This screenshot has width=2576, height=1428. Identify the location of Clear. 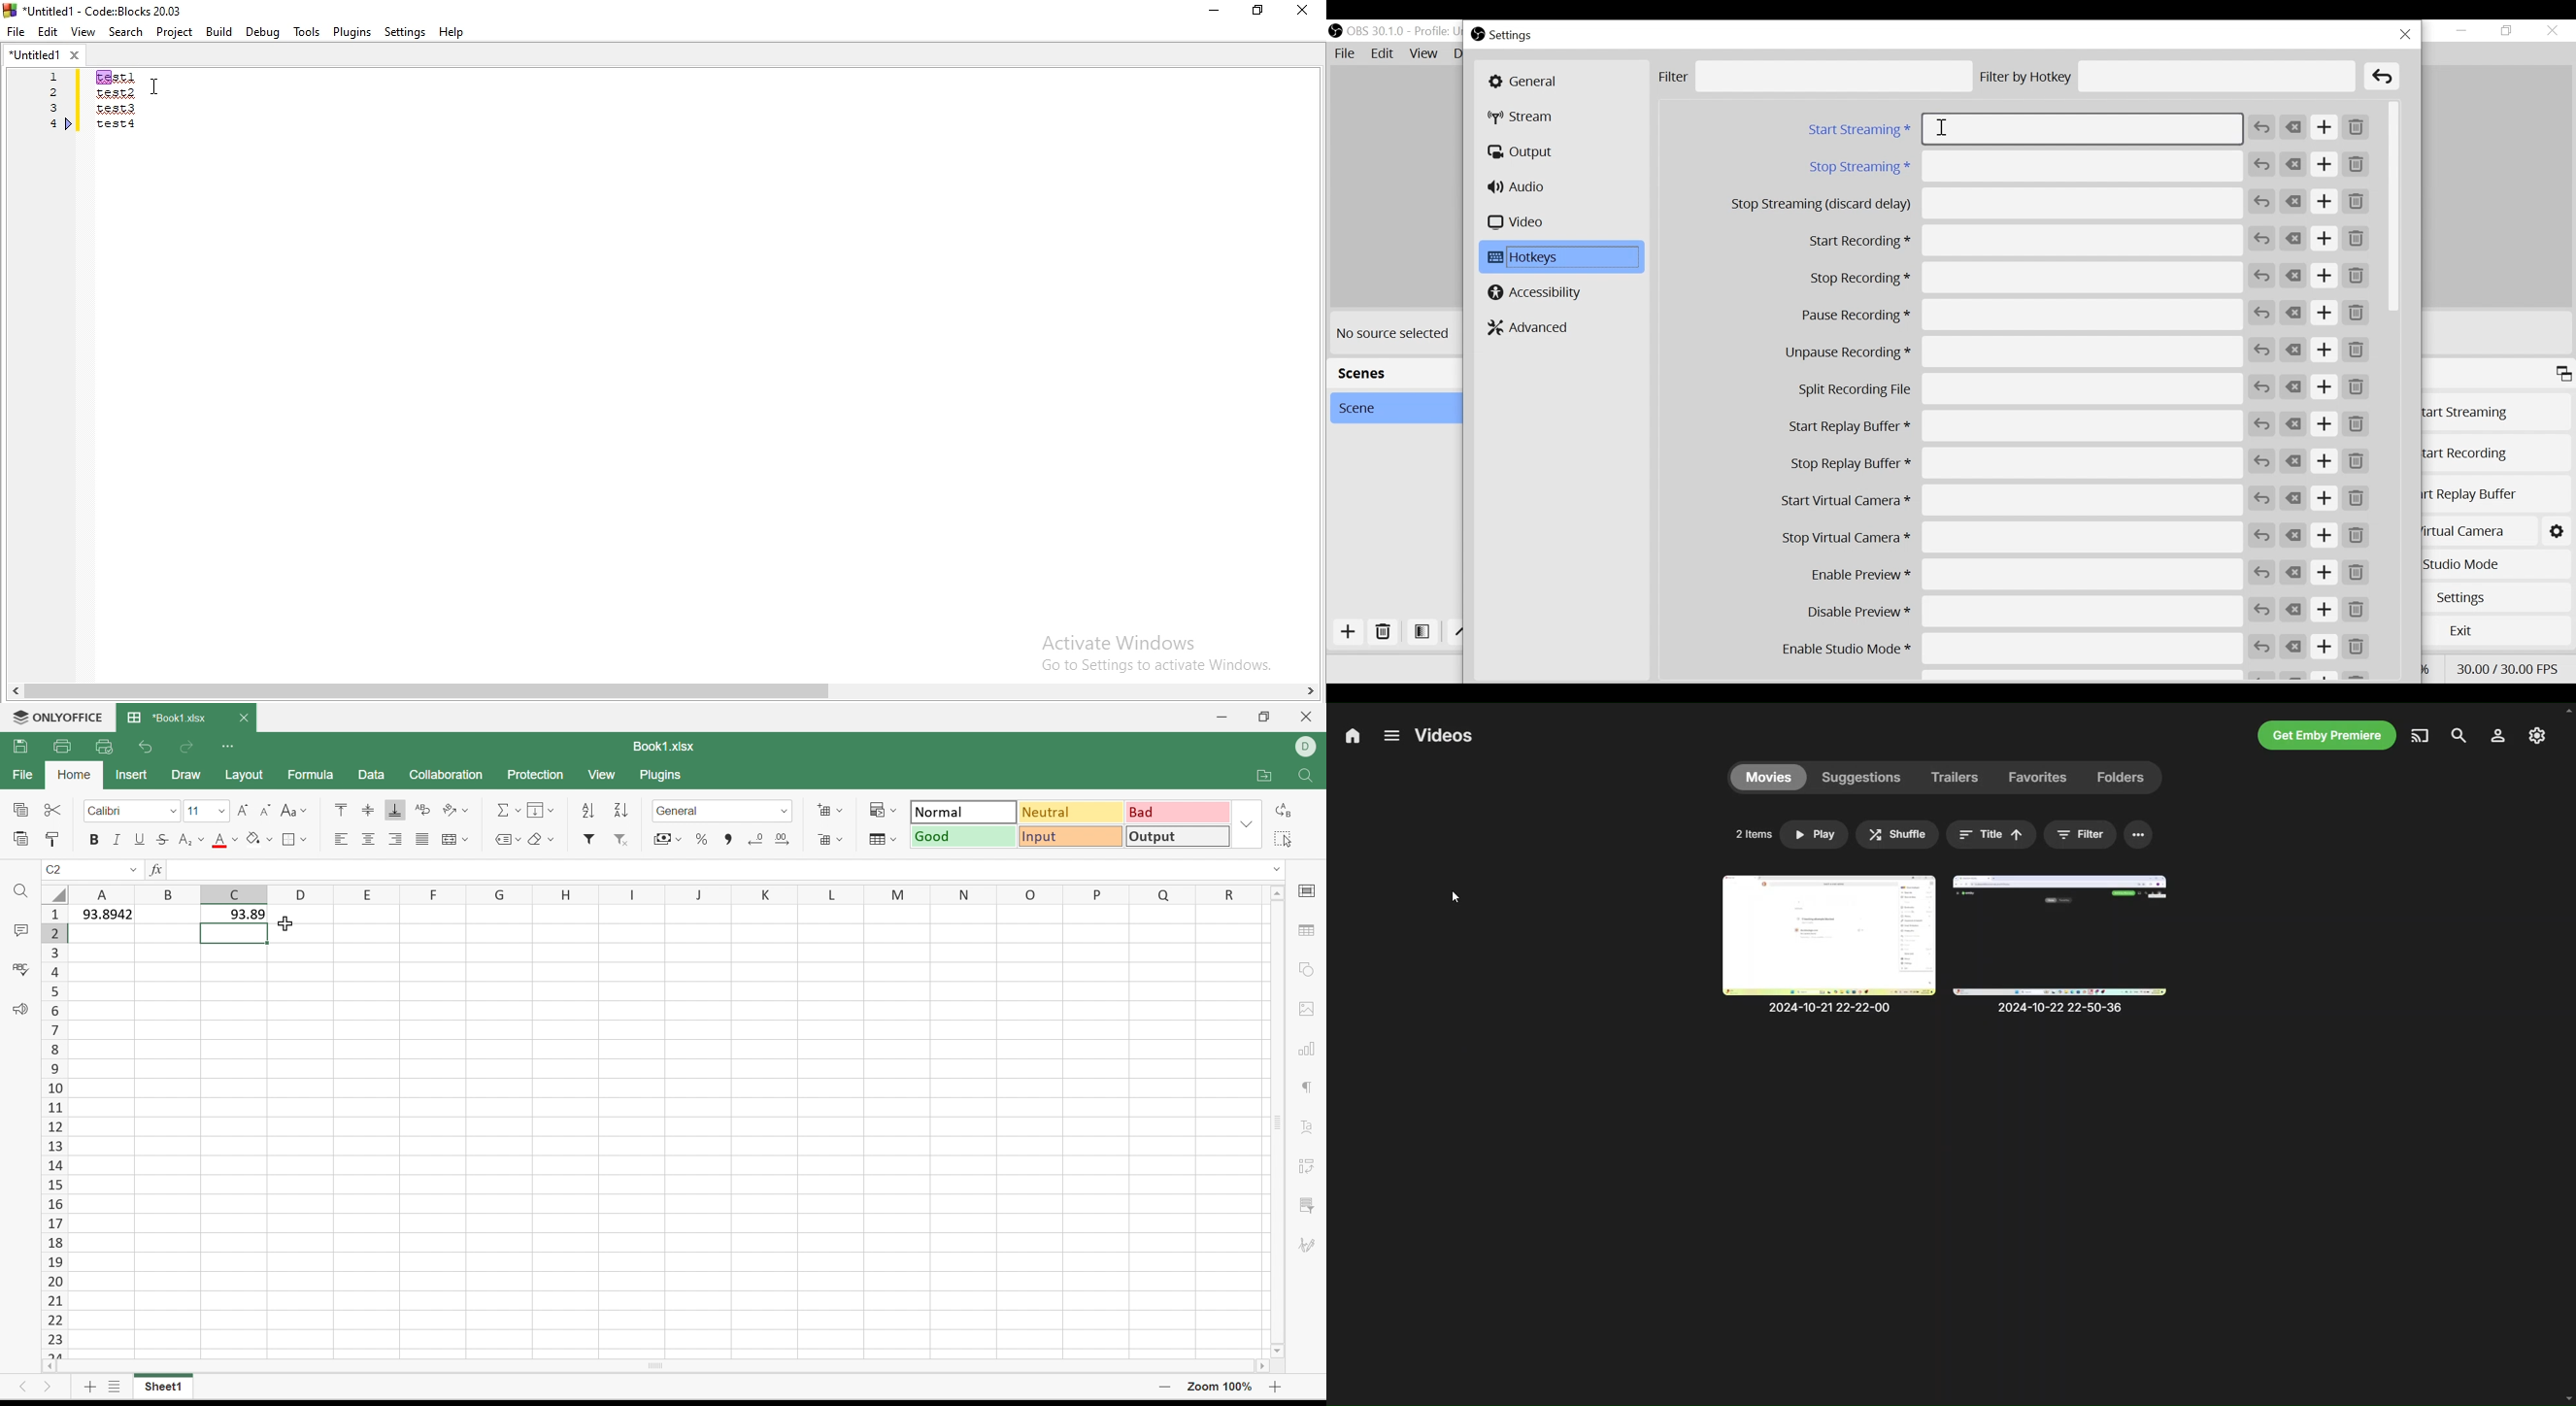
(2294, 164).